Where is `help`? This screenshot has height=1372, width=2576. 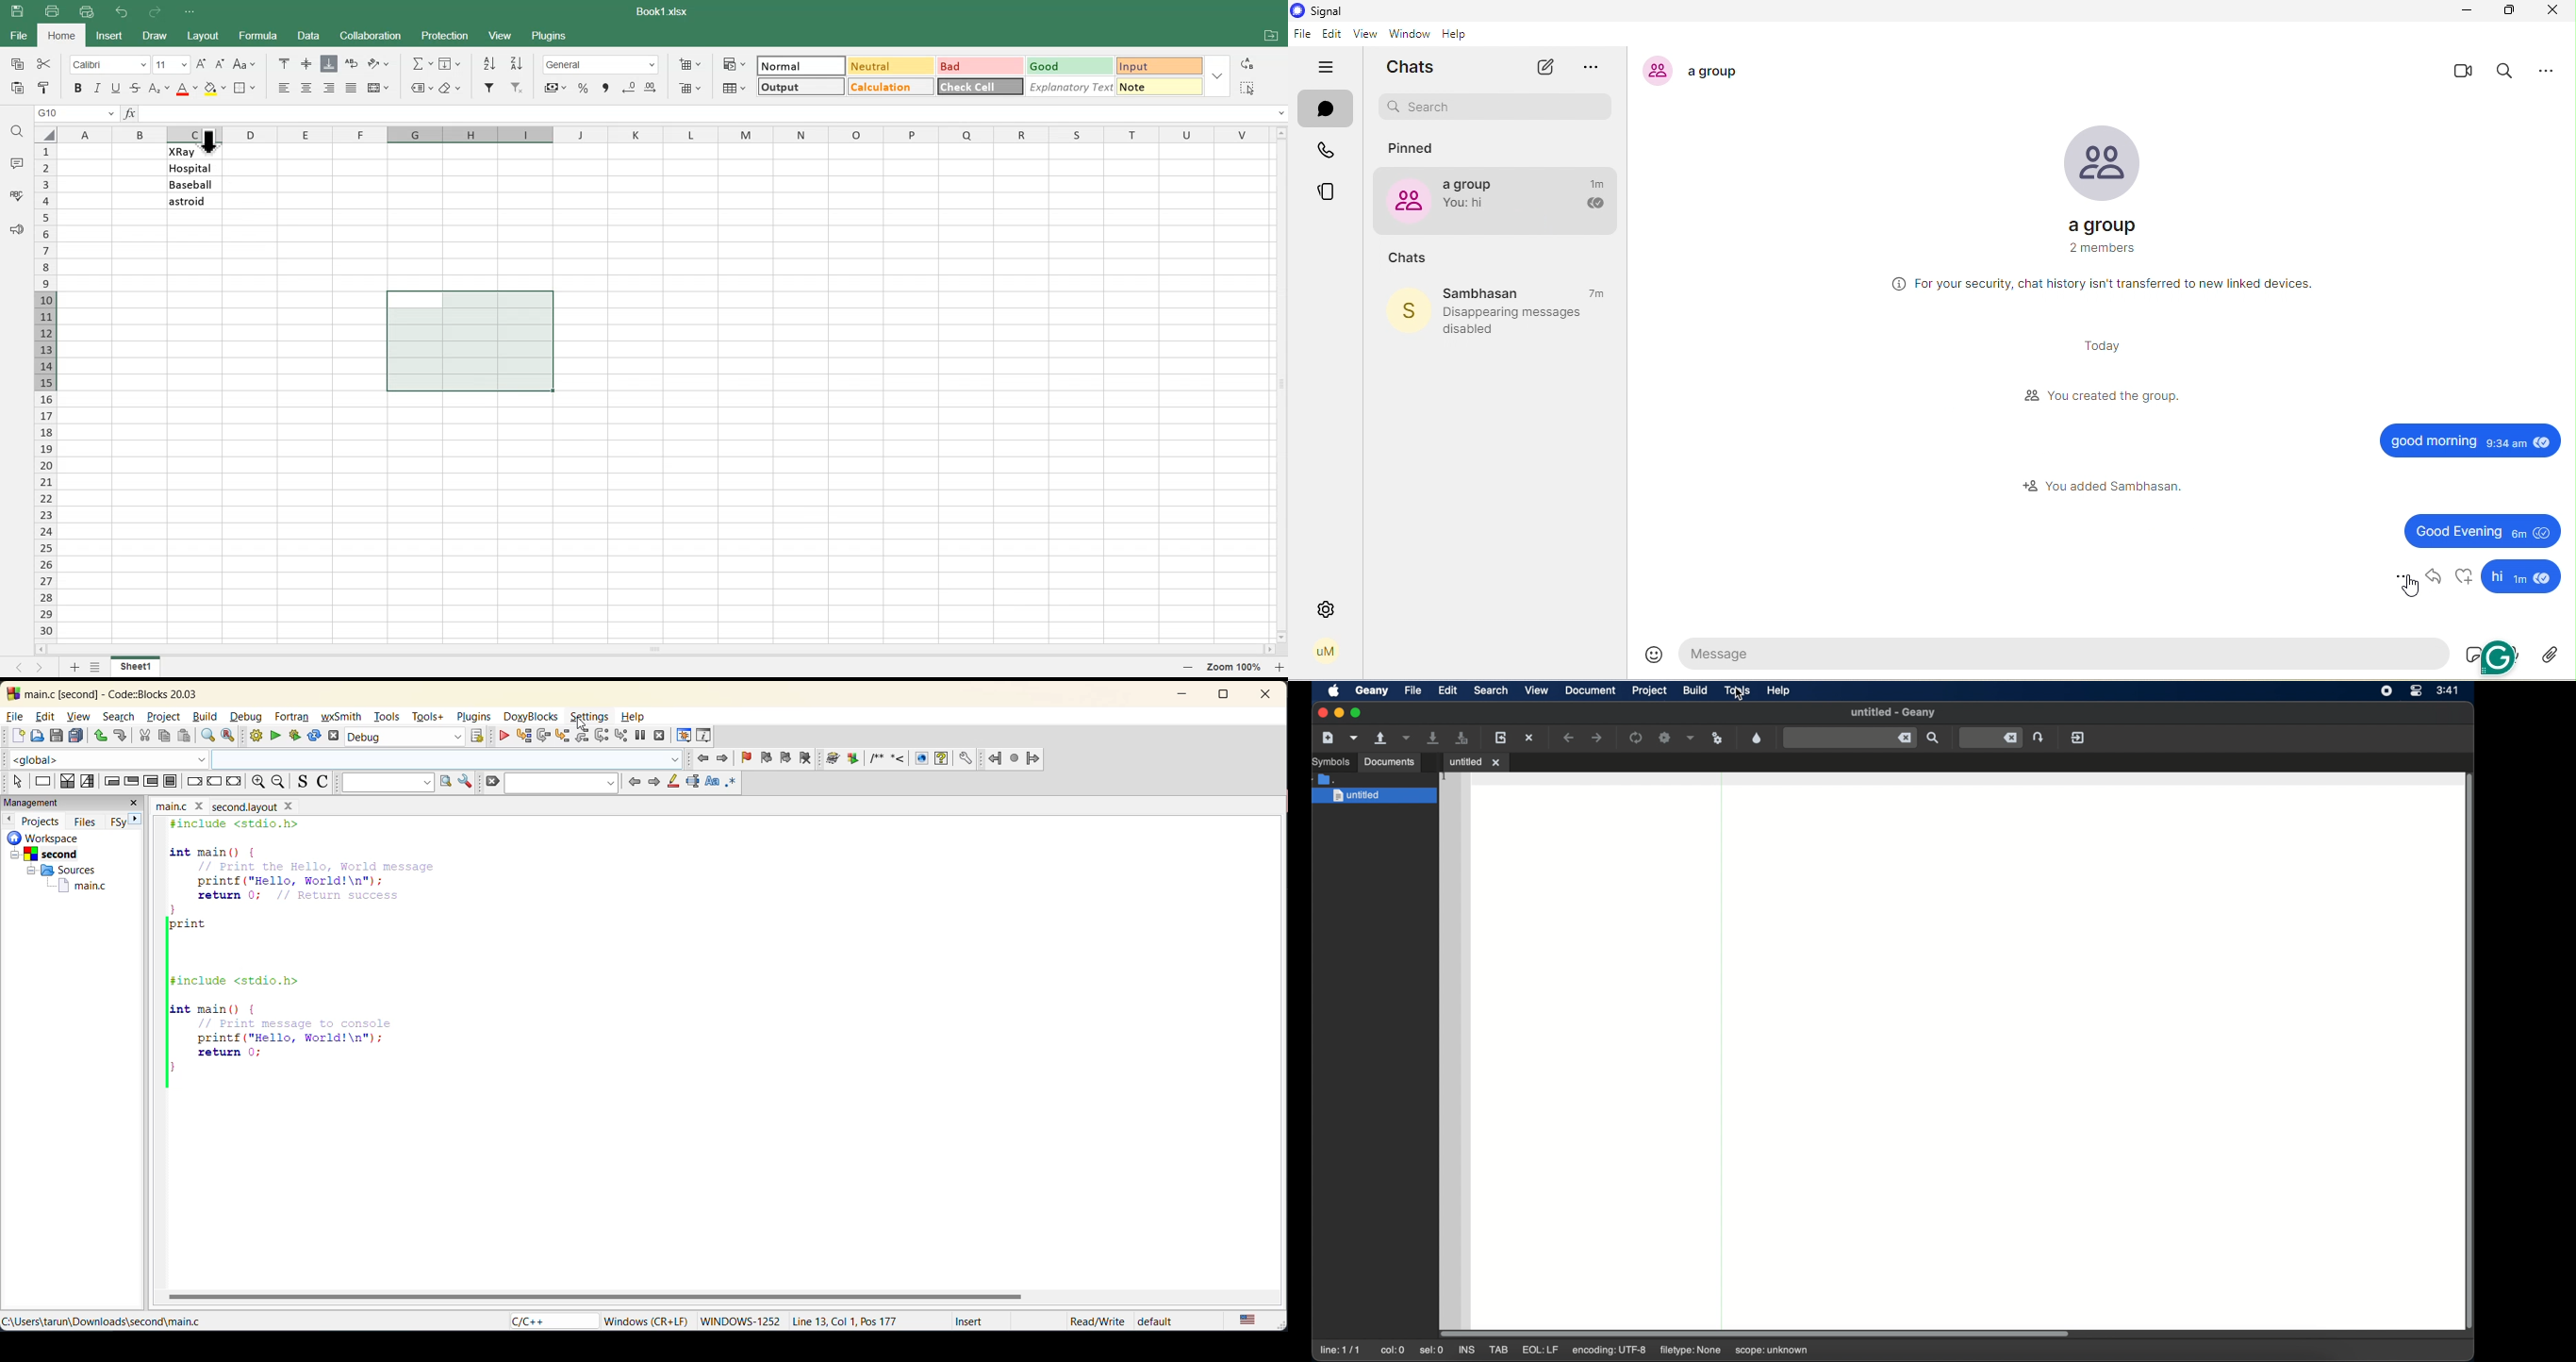
help is located at coordinates (635, 717).